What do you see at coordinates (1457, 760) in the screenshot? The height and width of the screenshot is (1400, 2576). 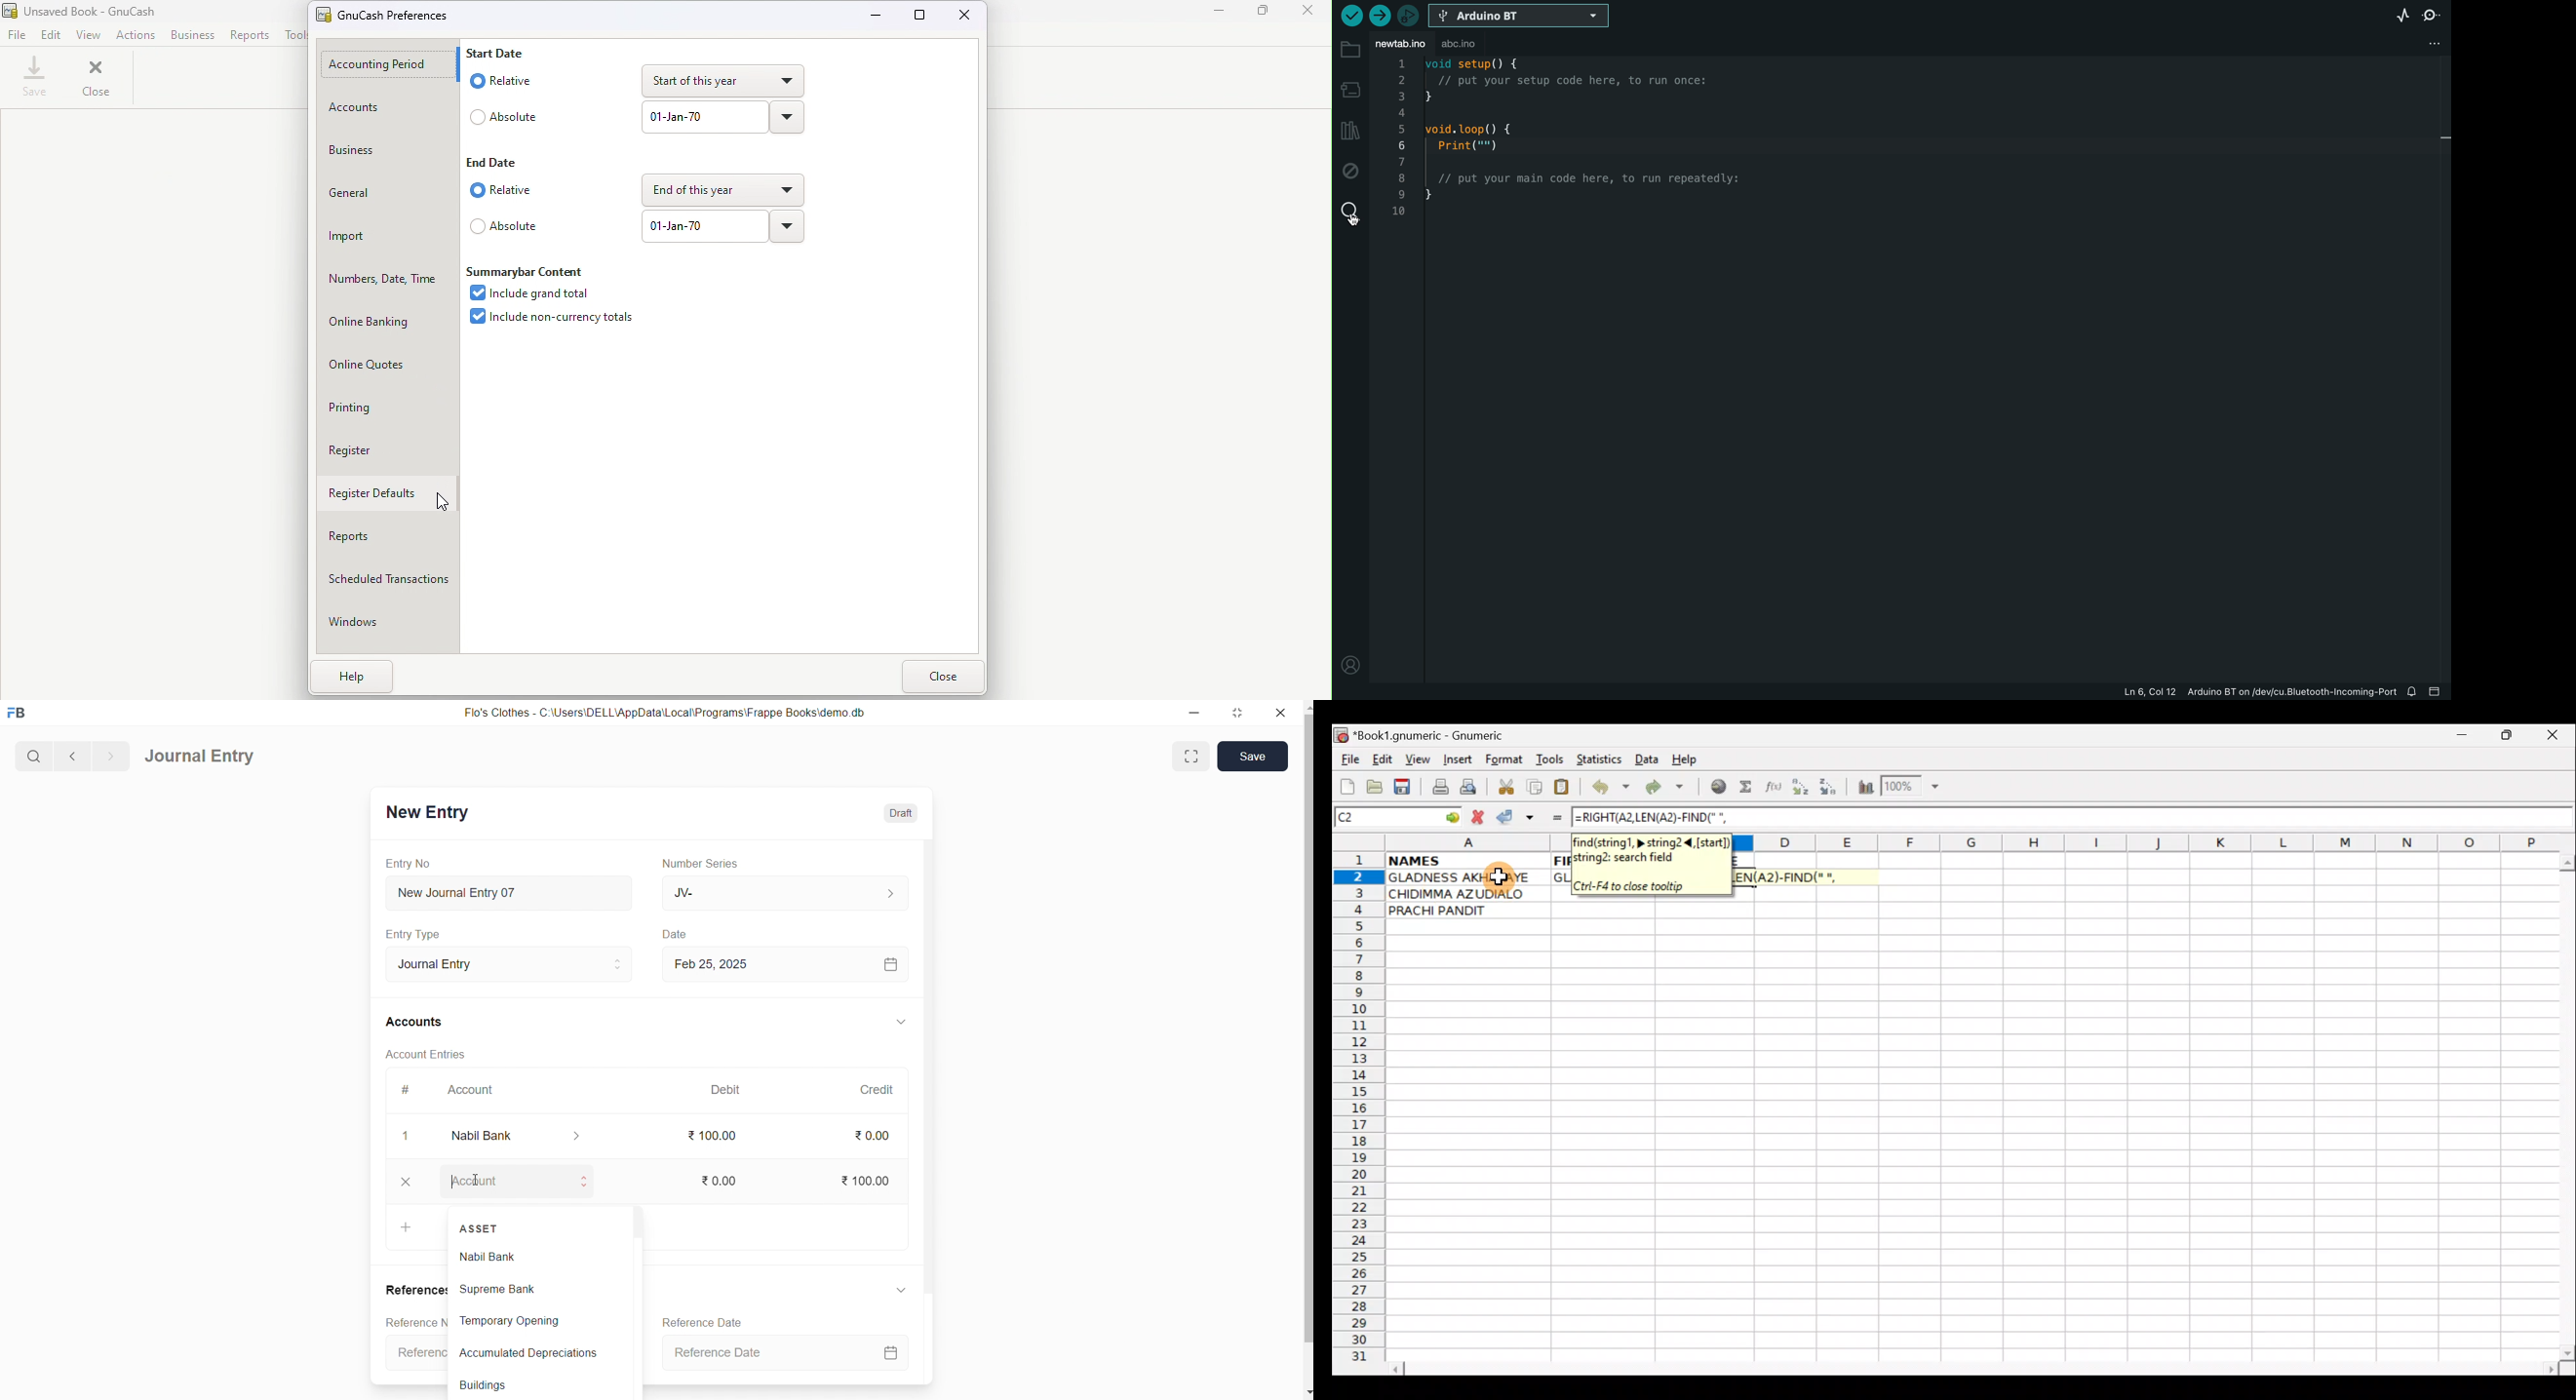 I see `Insert` at bounding box center [1457, 760].